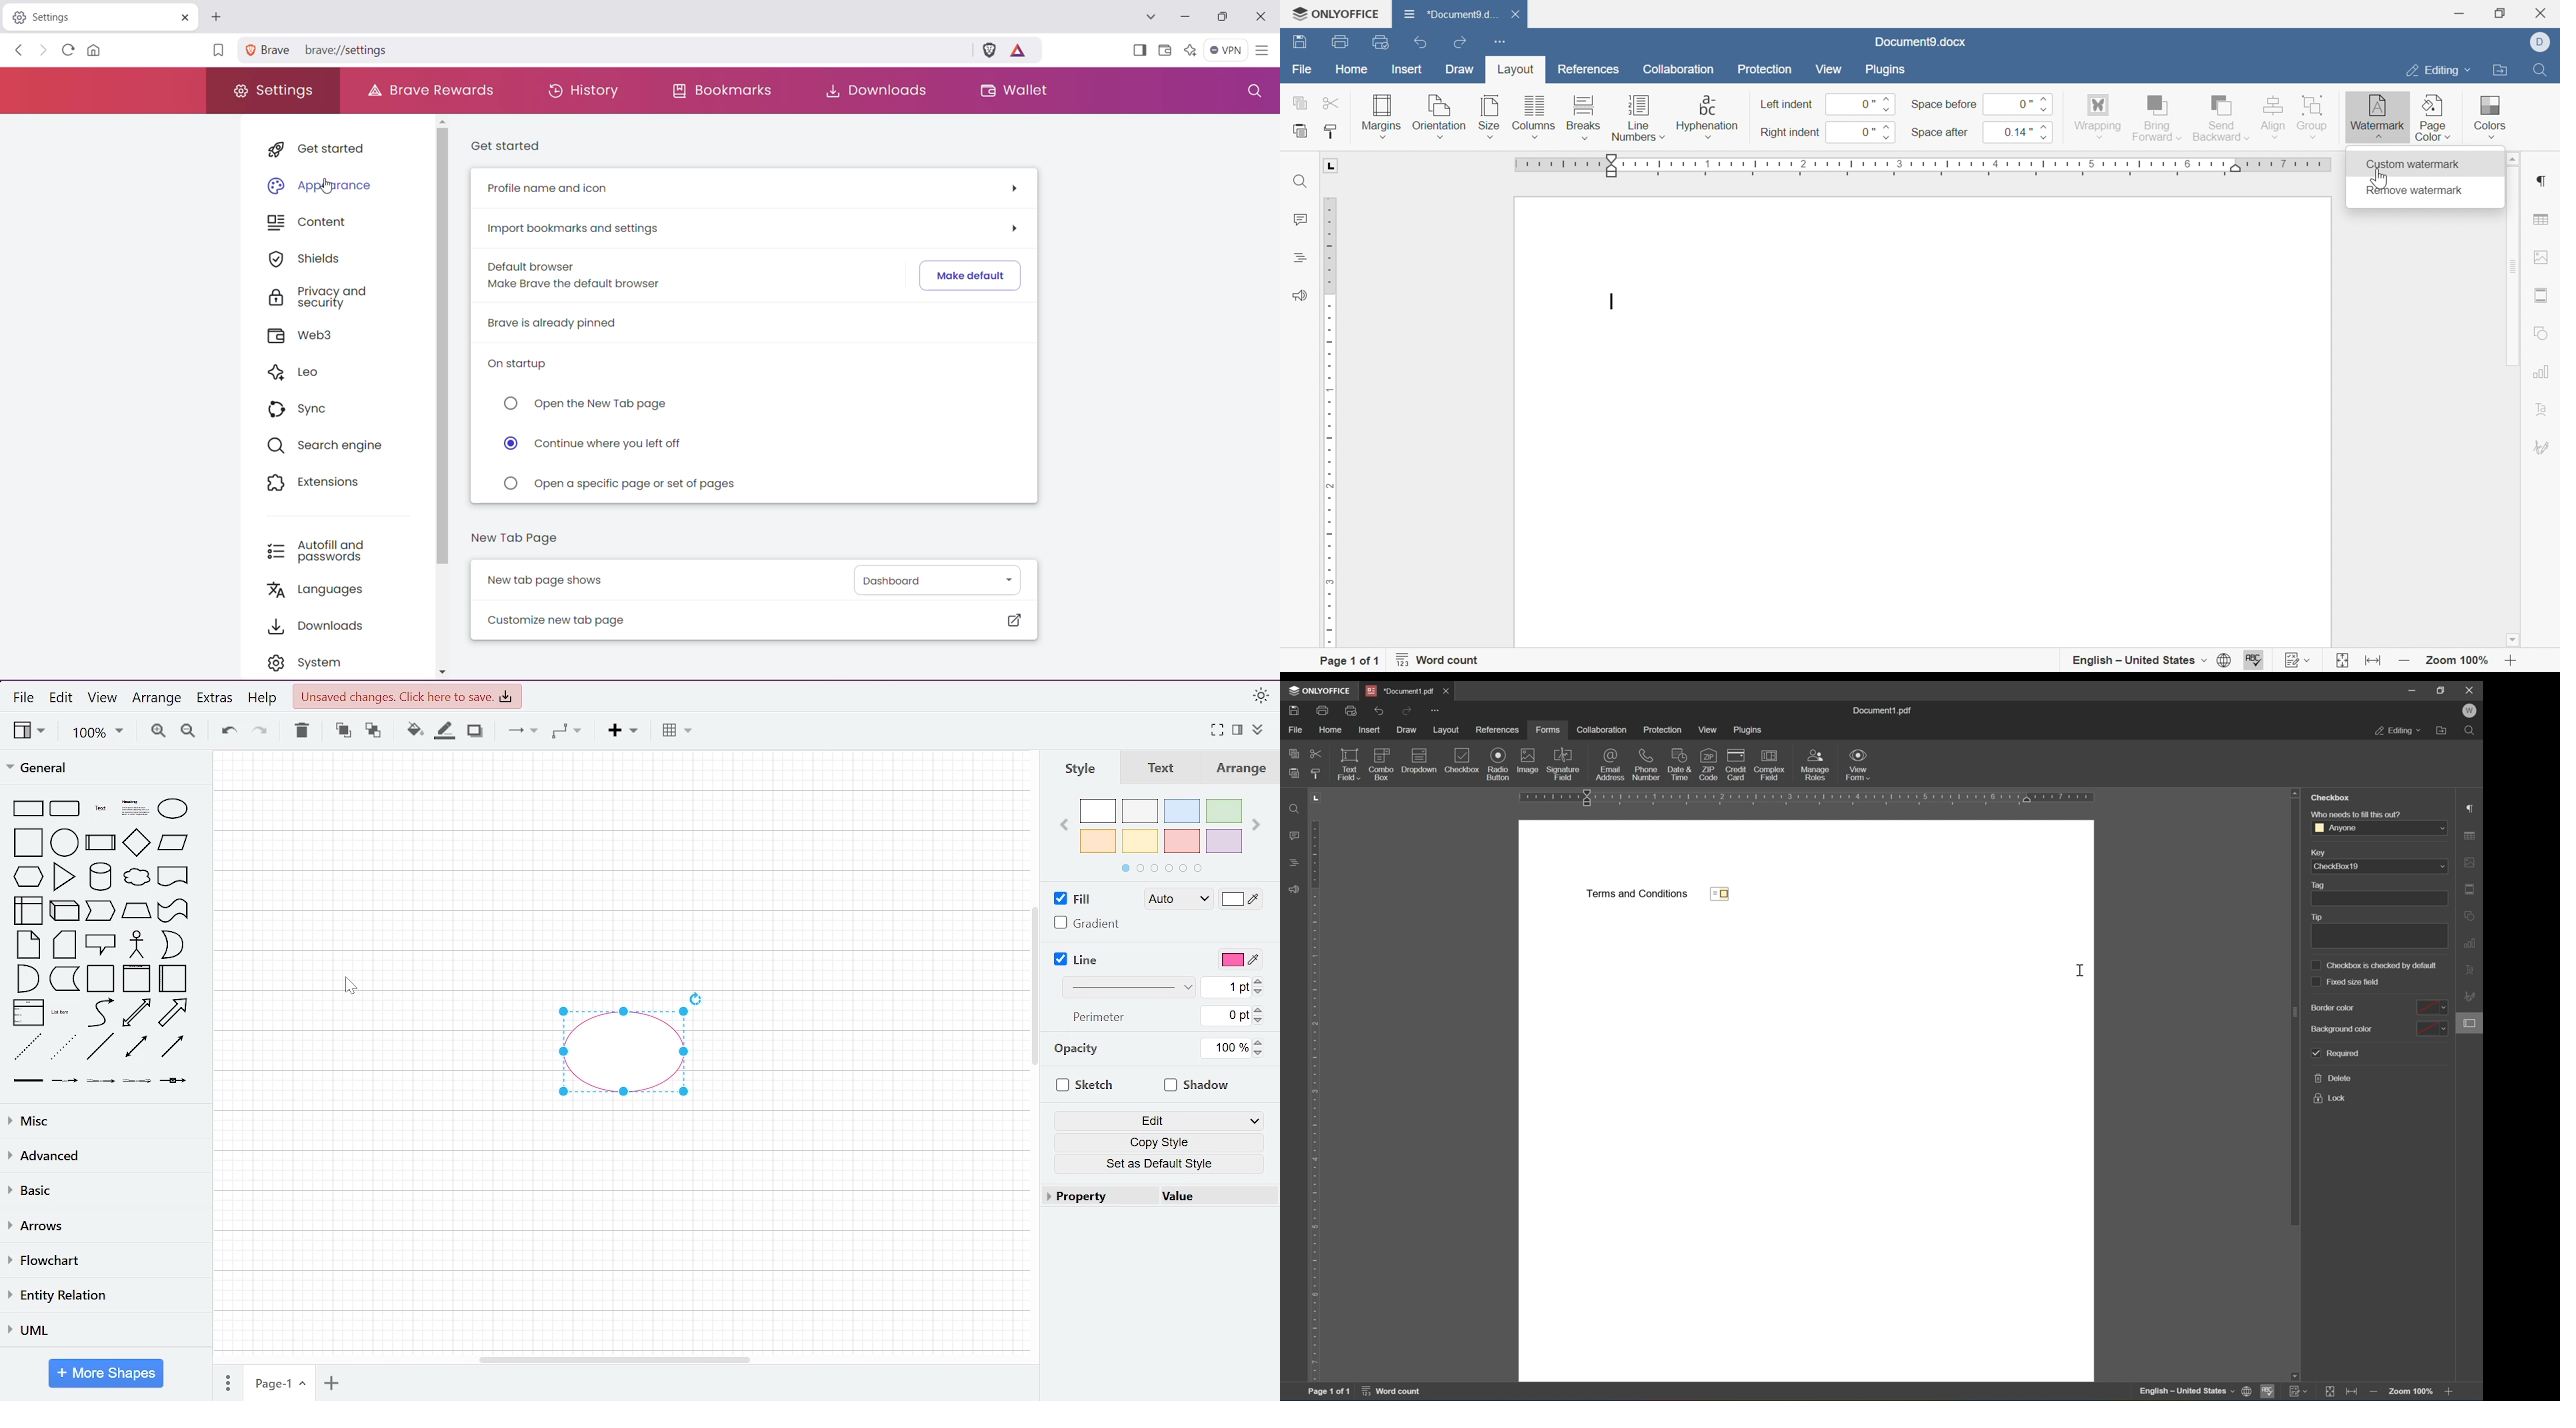 The height and width of the screenshot is (1428, 2576). Describe the element at coordinates (2229, 660) in the screenshot. I see `set document language` at that location.